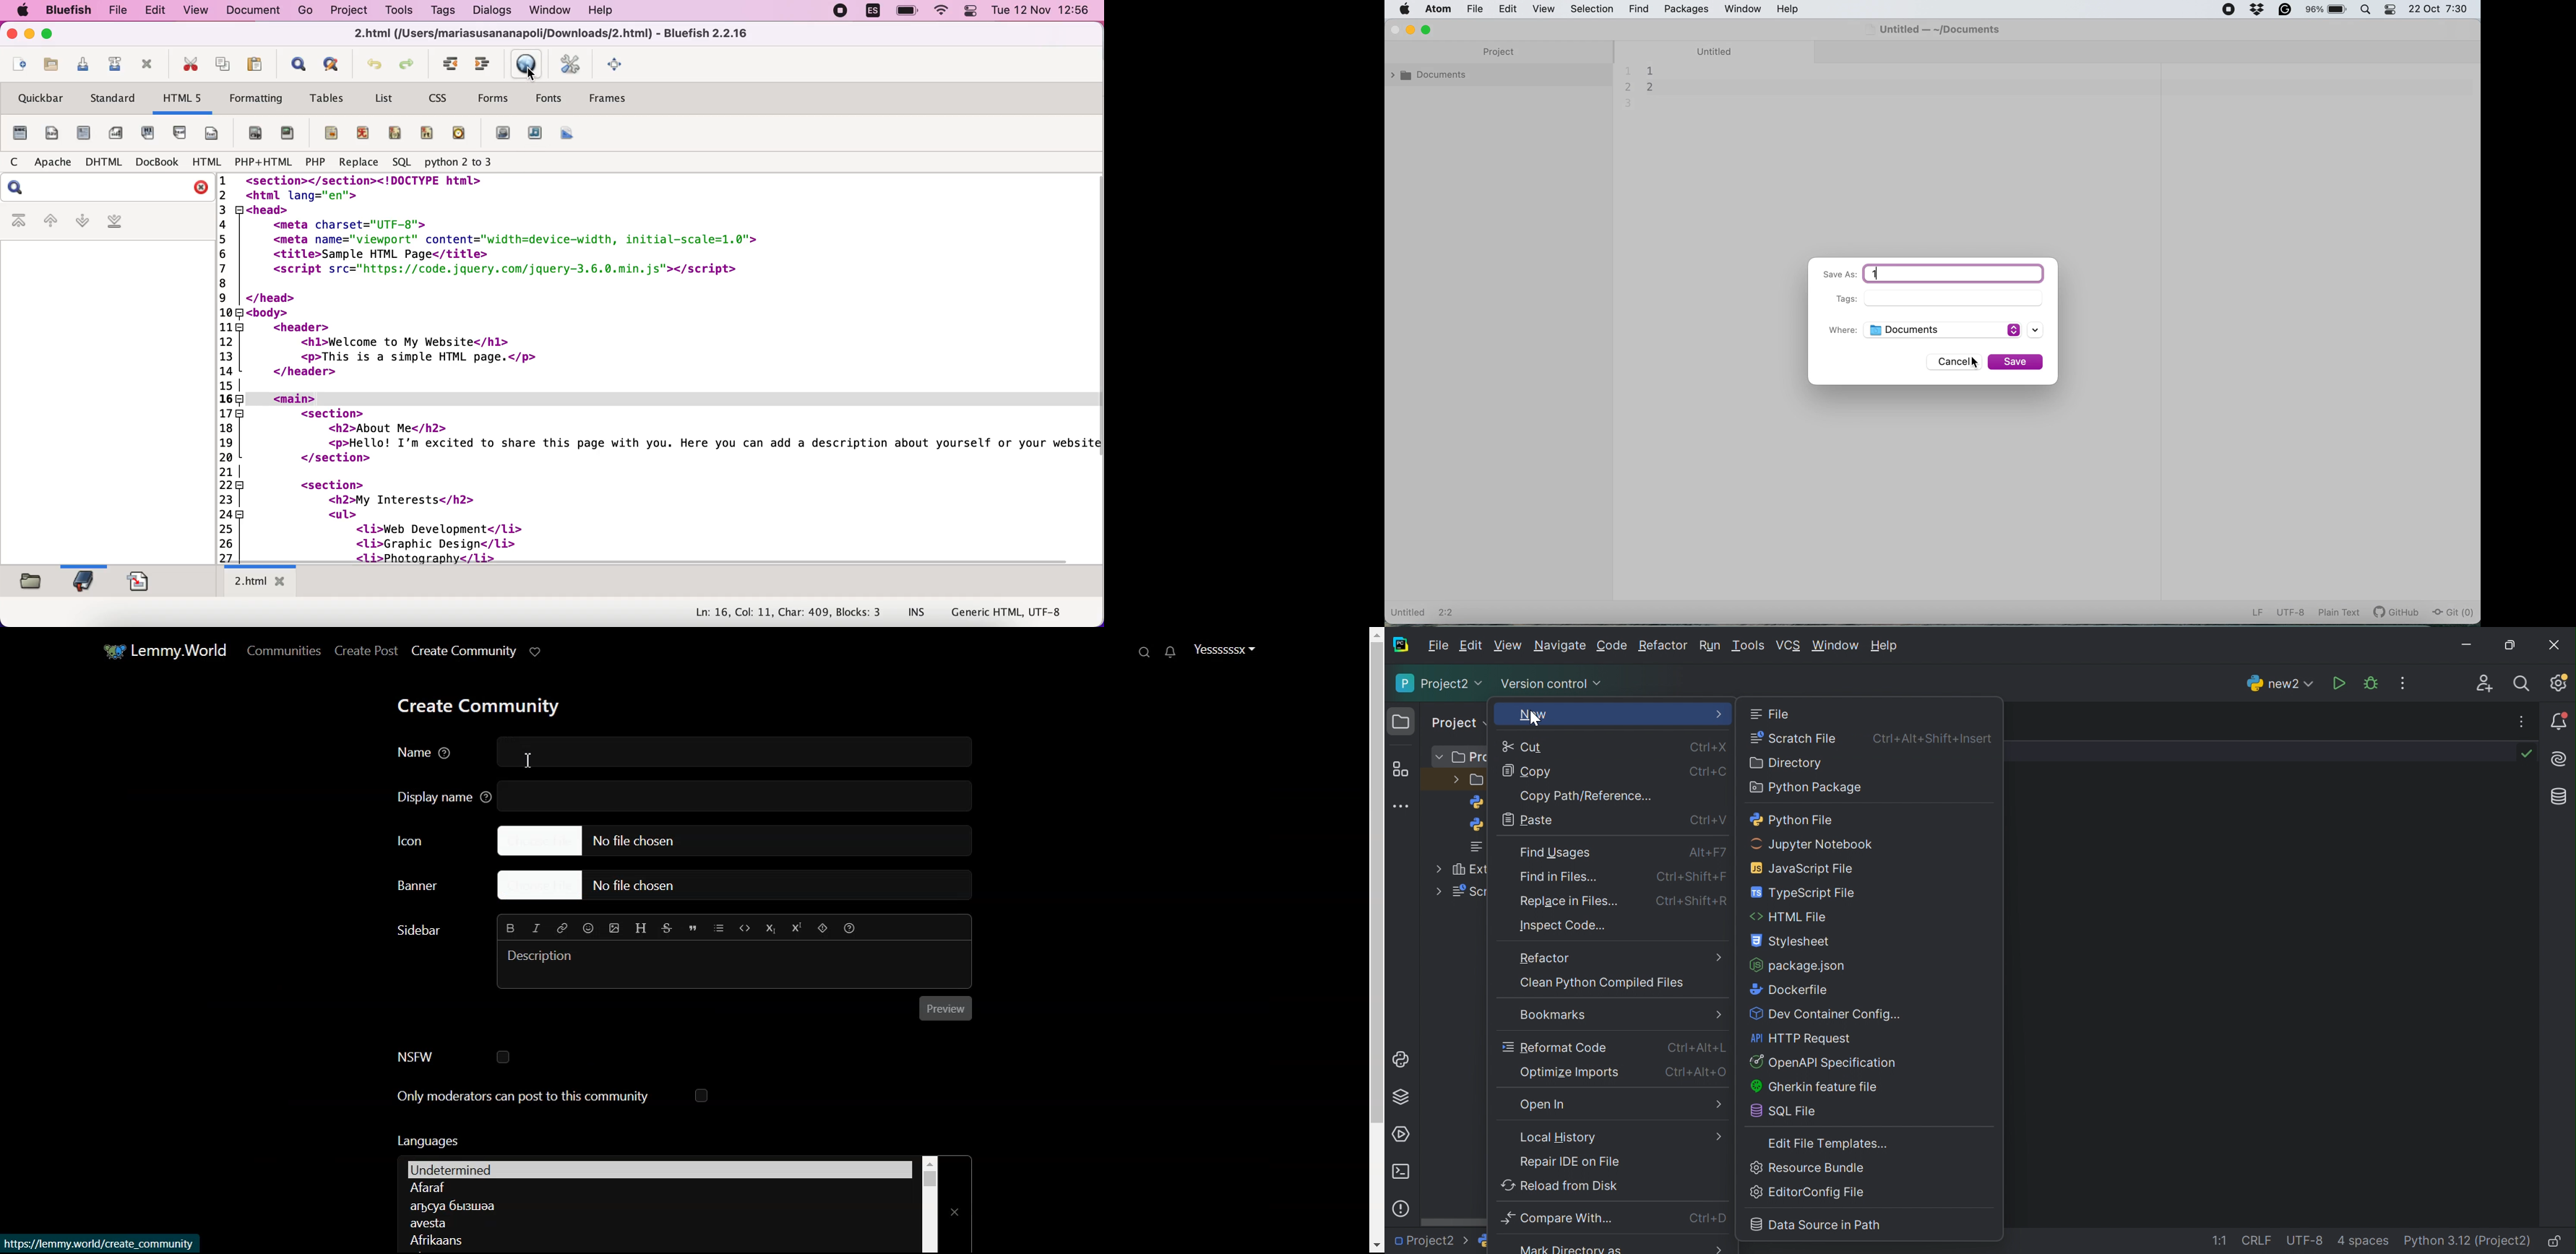  I want to click on Untitled, so click(1408, 613).